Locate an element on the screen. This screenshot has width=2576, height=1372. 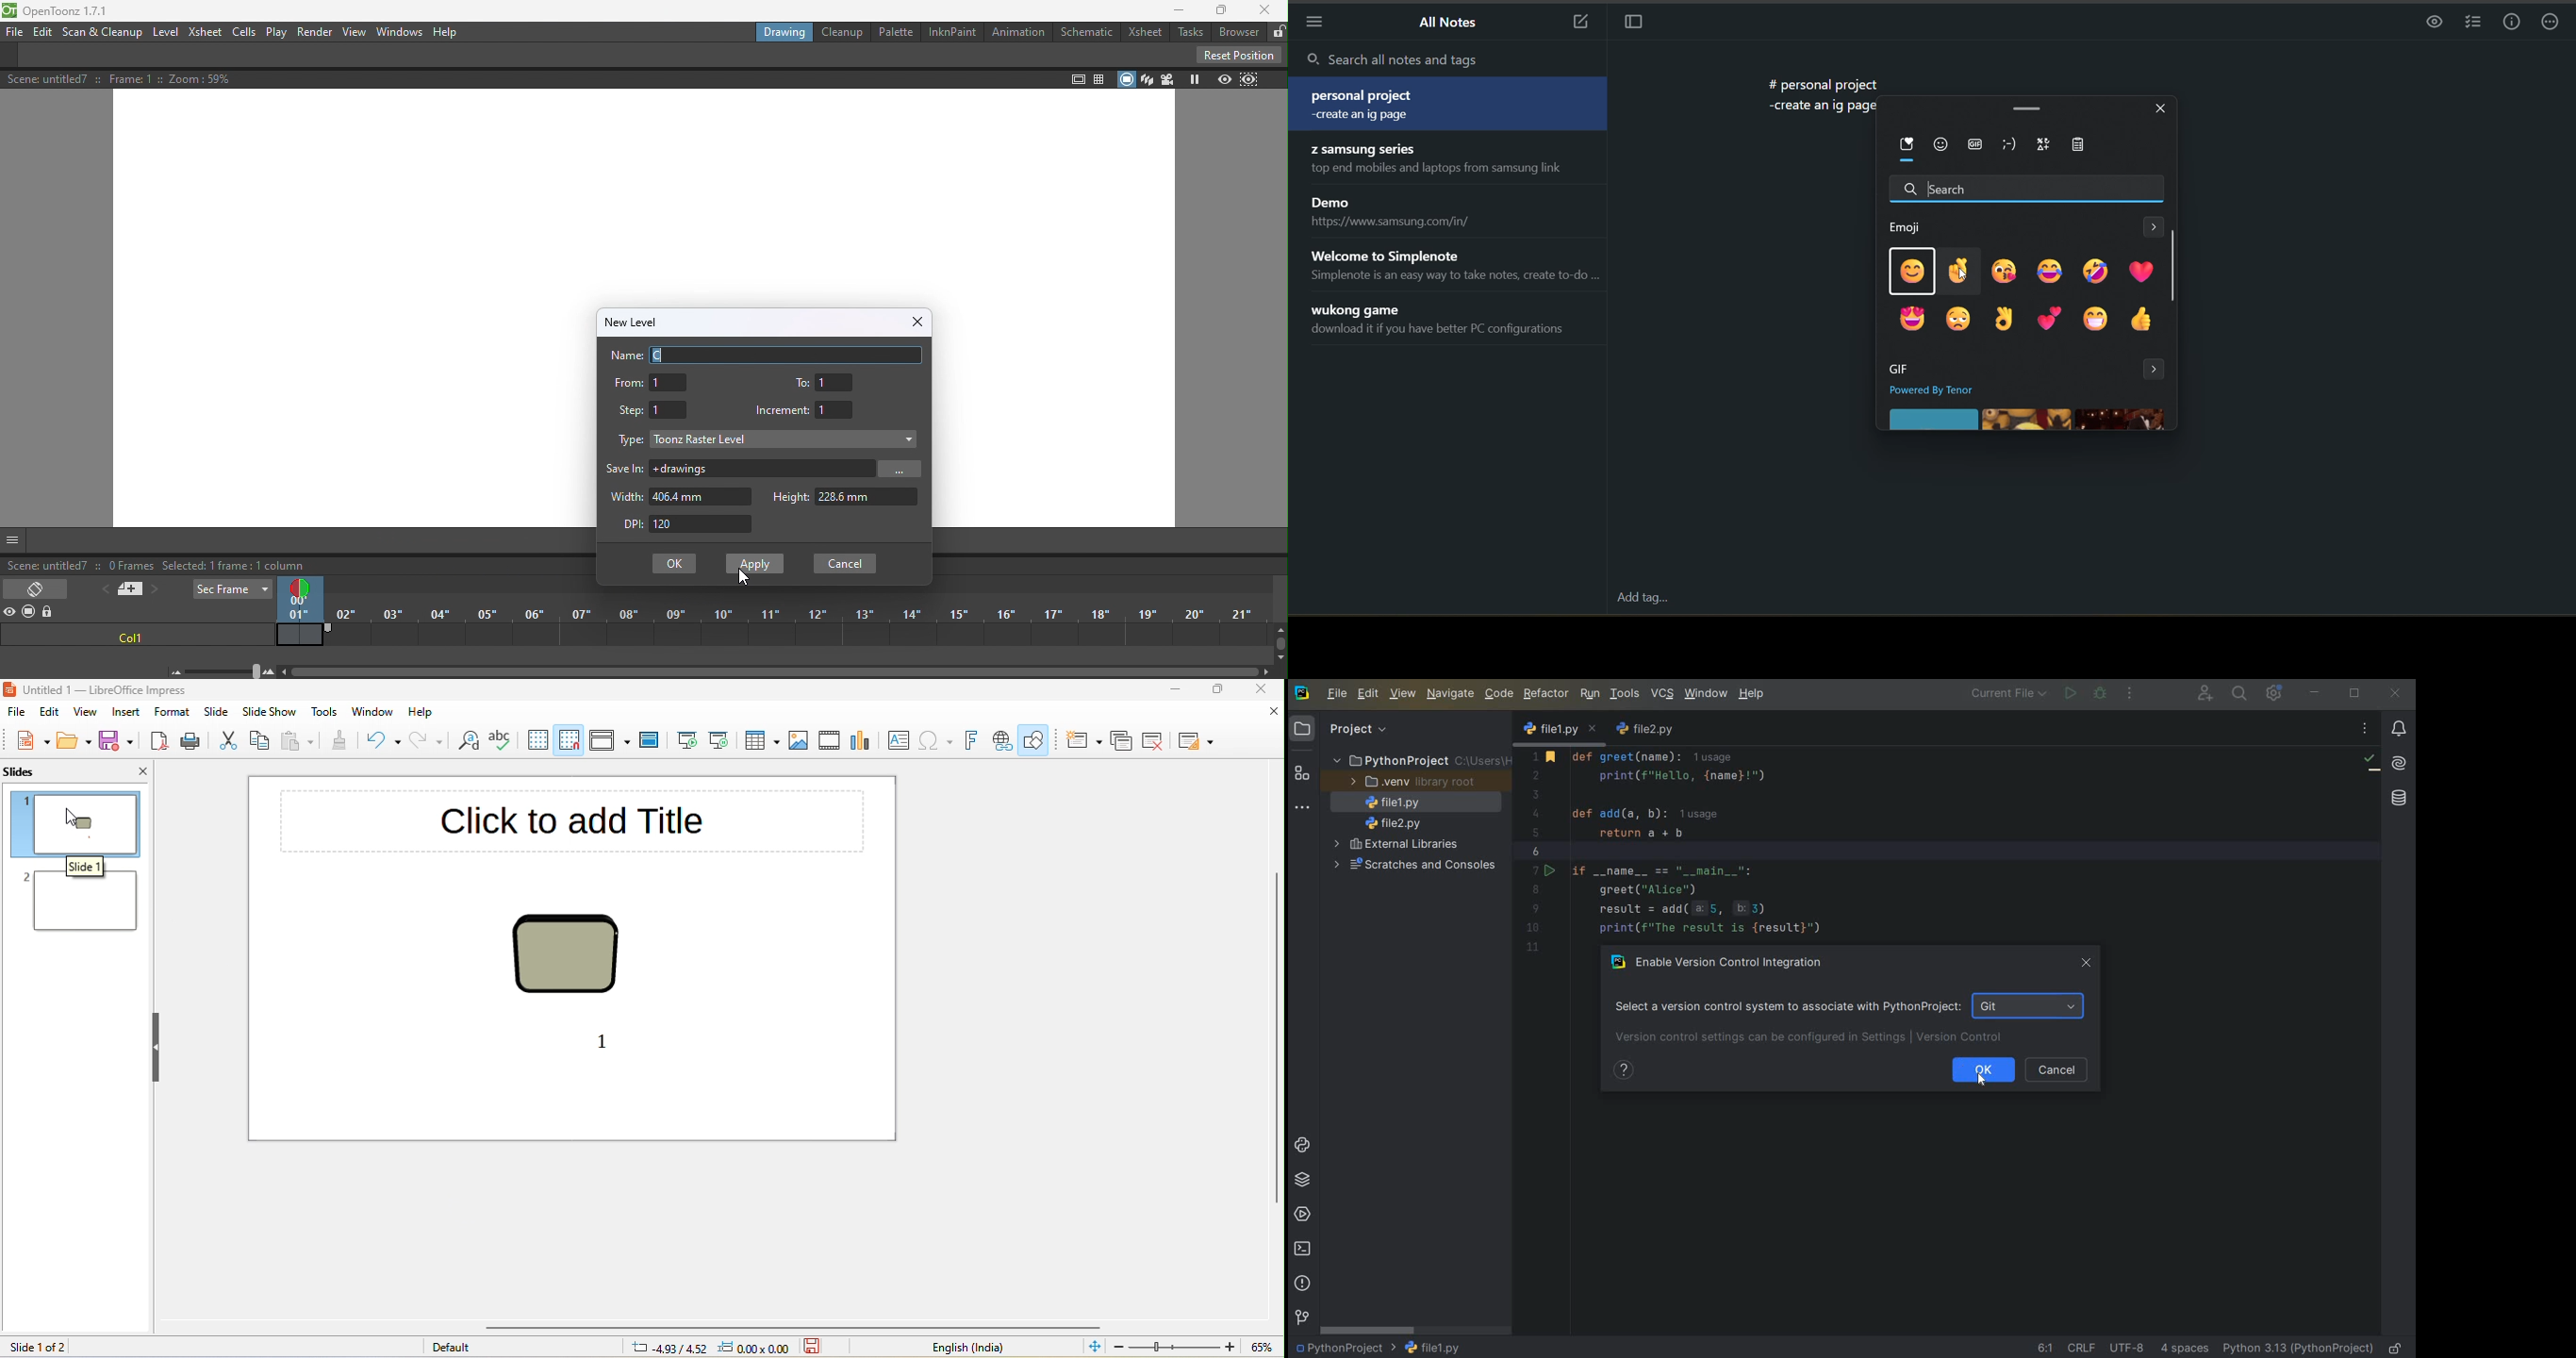
Vertical scroll bar is located at coordinates (1280, 644).